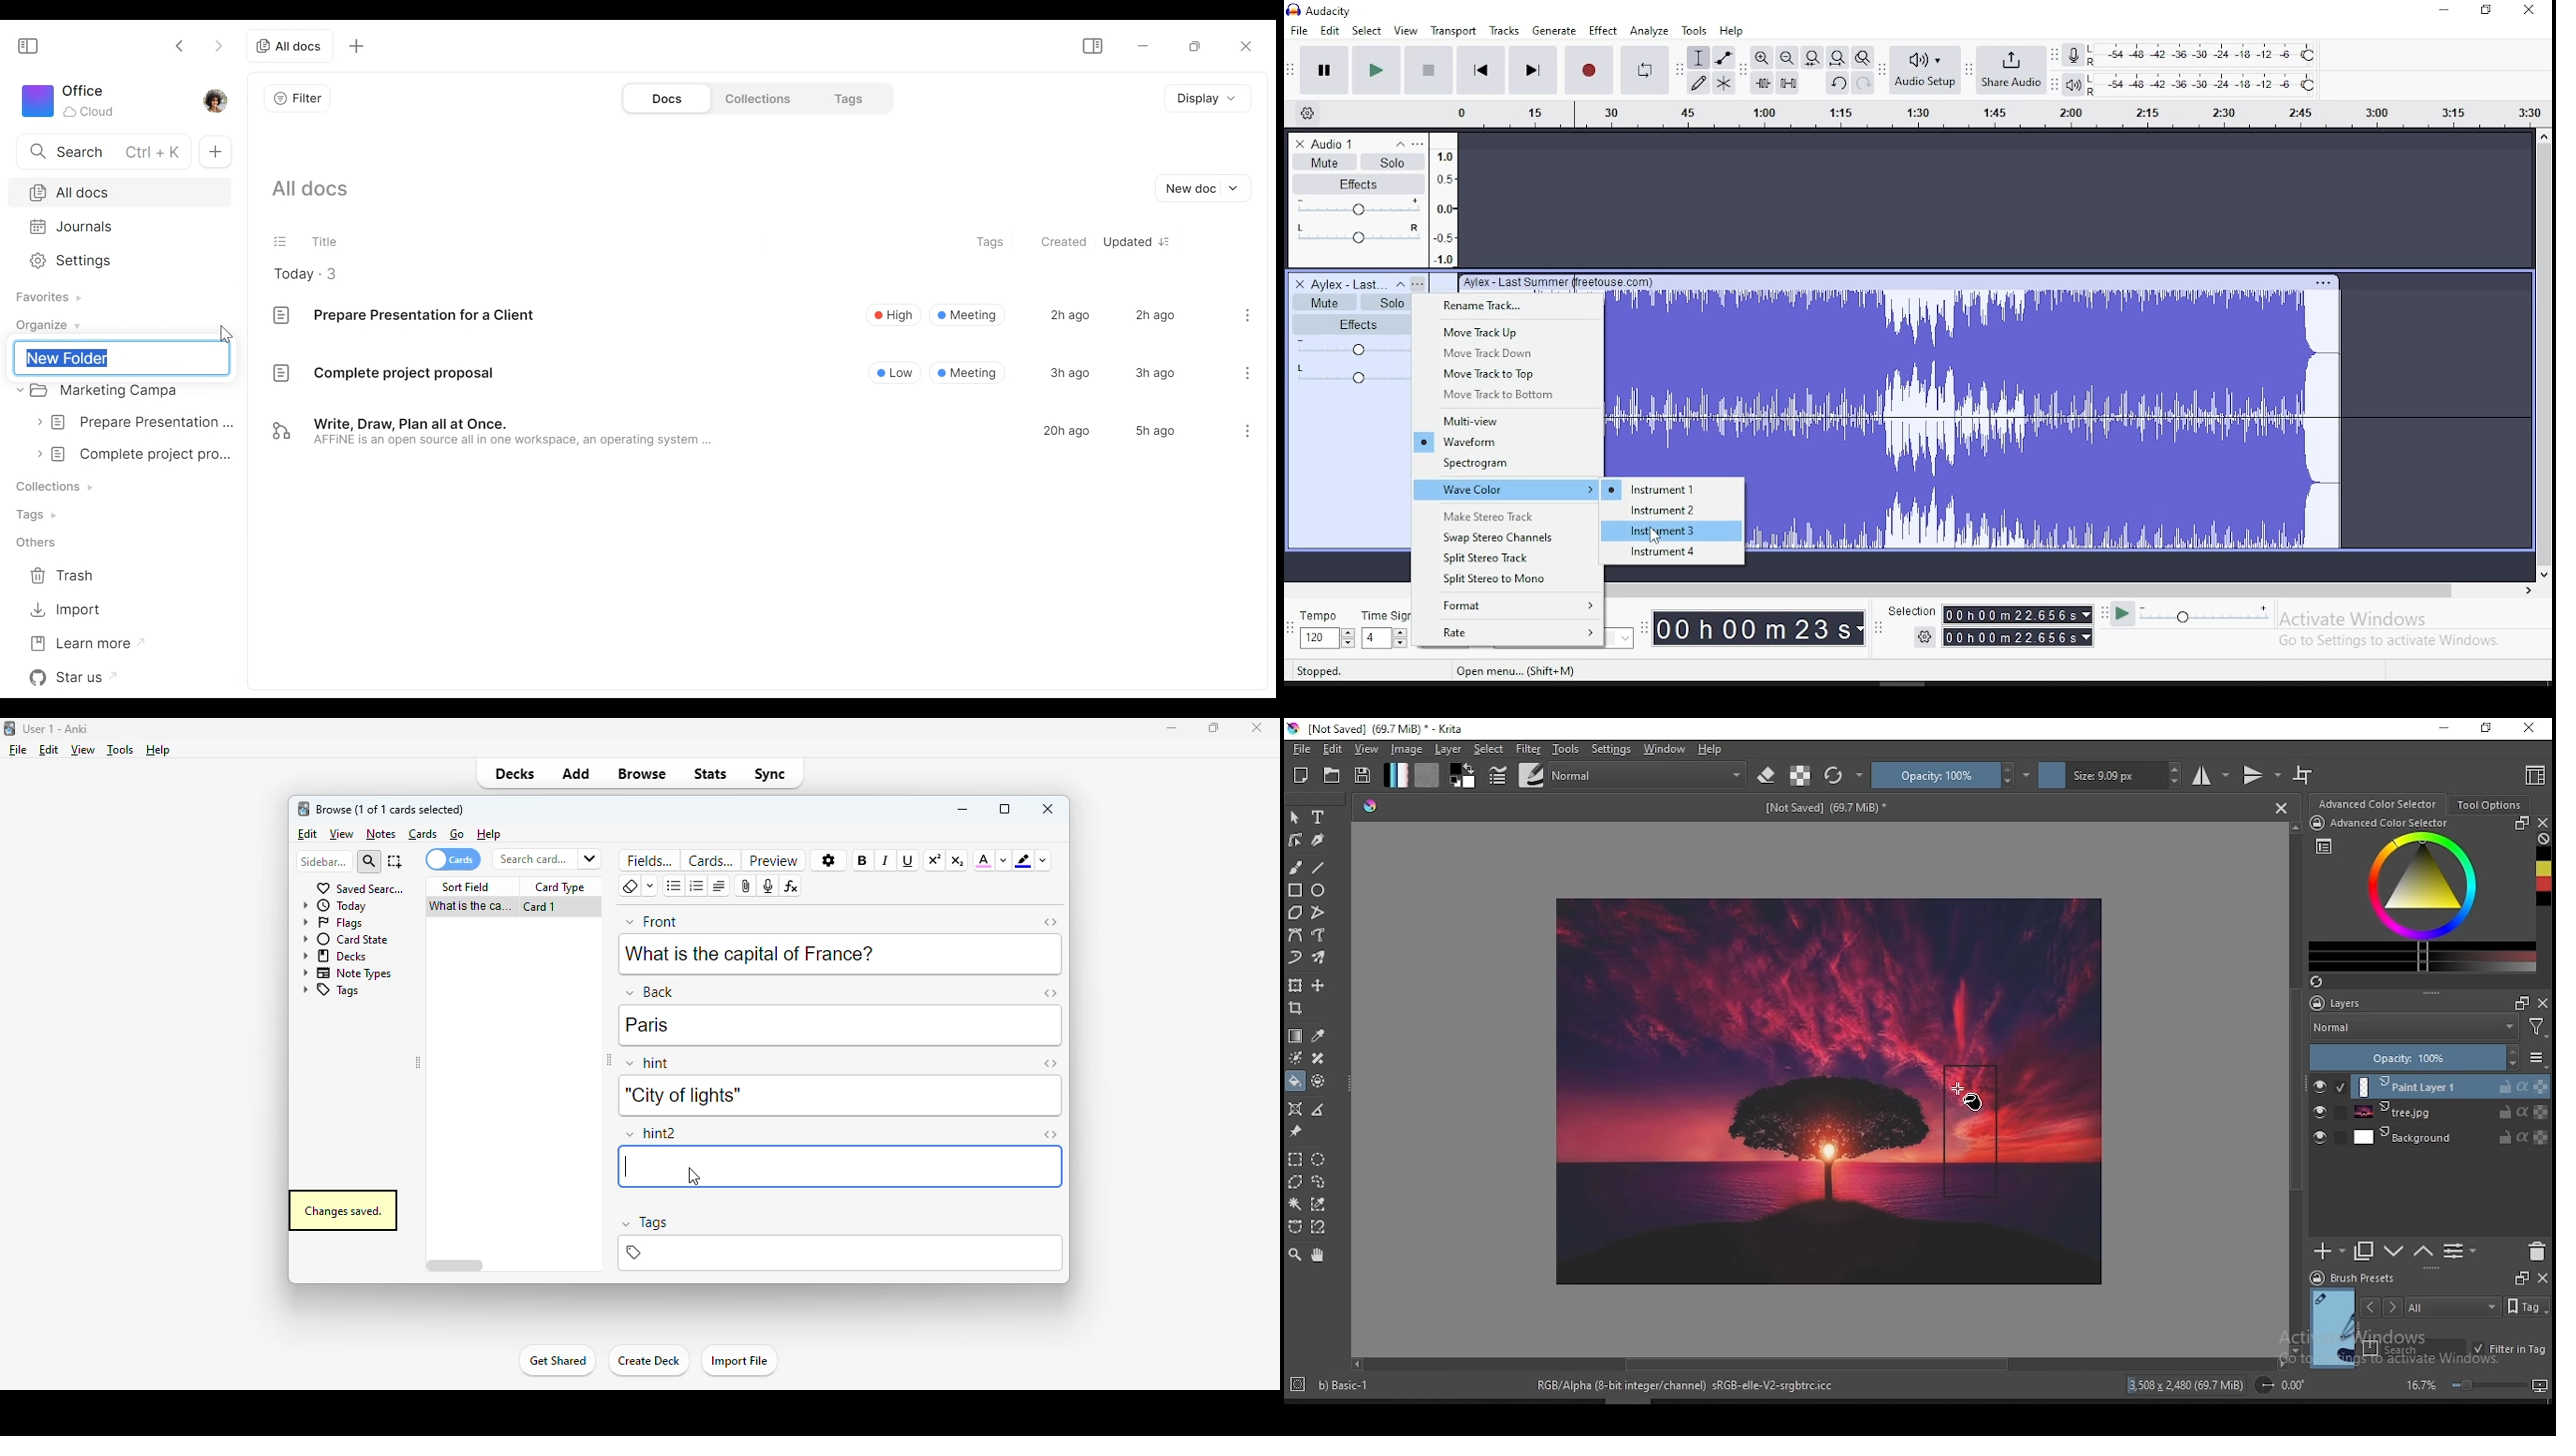 This screenshot has height=1456, width=2576. What do you see at coordinates (540, 907) in the screenshot?
I see `card 1` at bounding box center [540, 907].